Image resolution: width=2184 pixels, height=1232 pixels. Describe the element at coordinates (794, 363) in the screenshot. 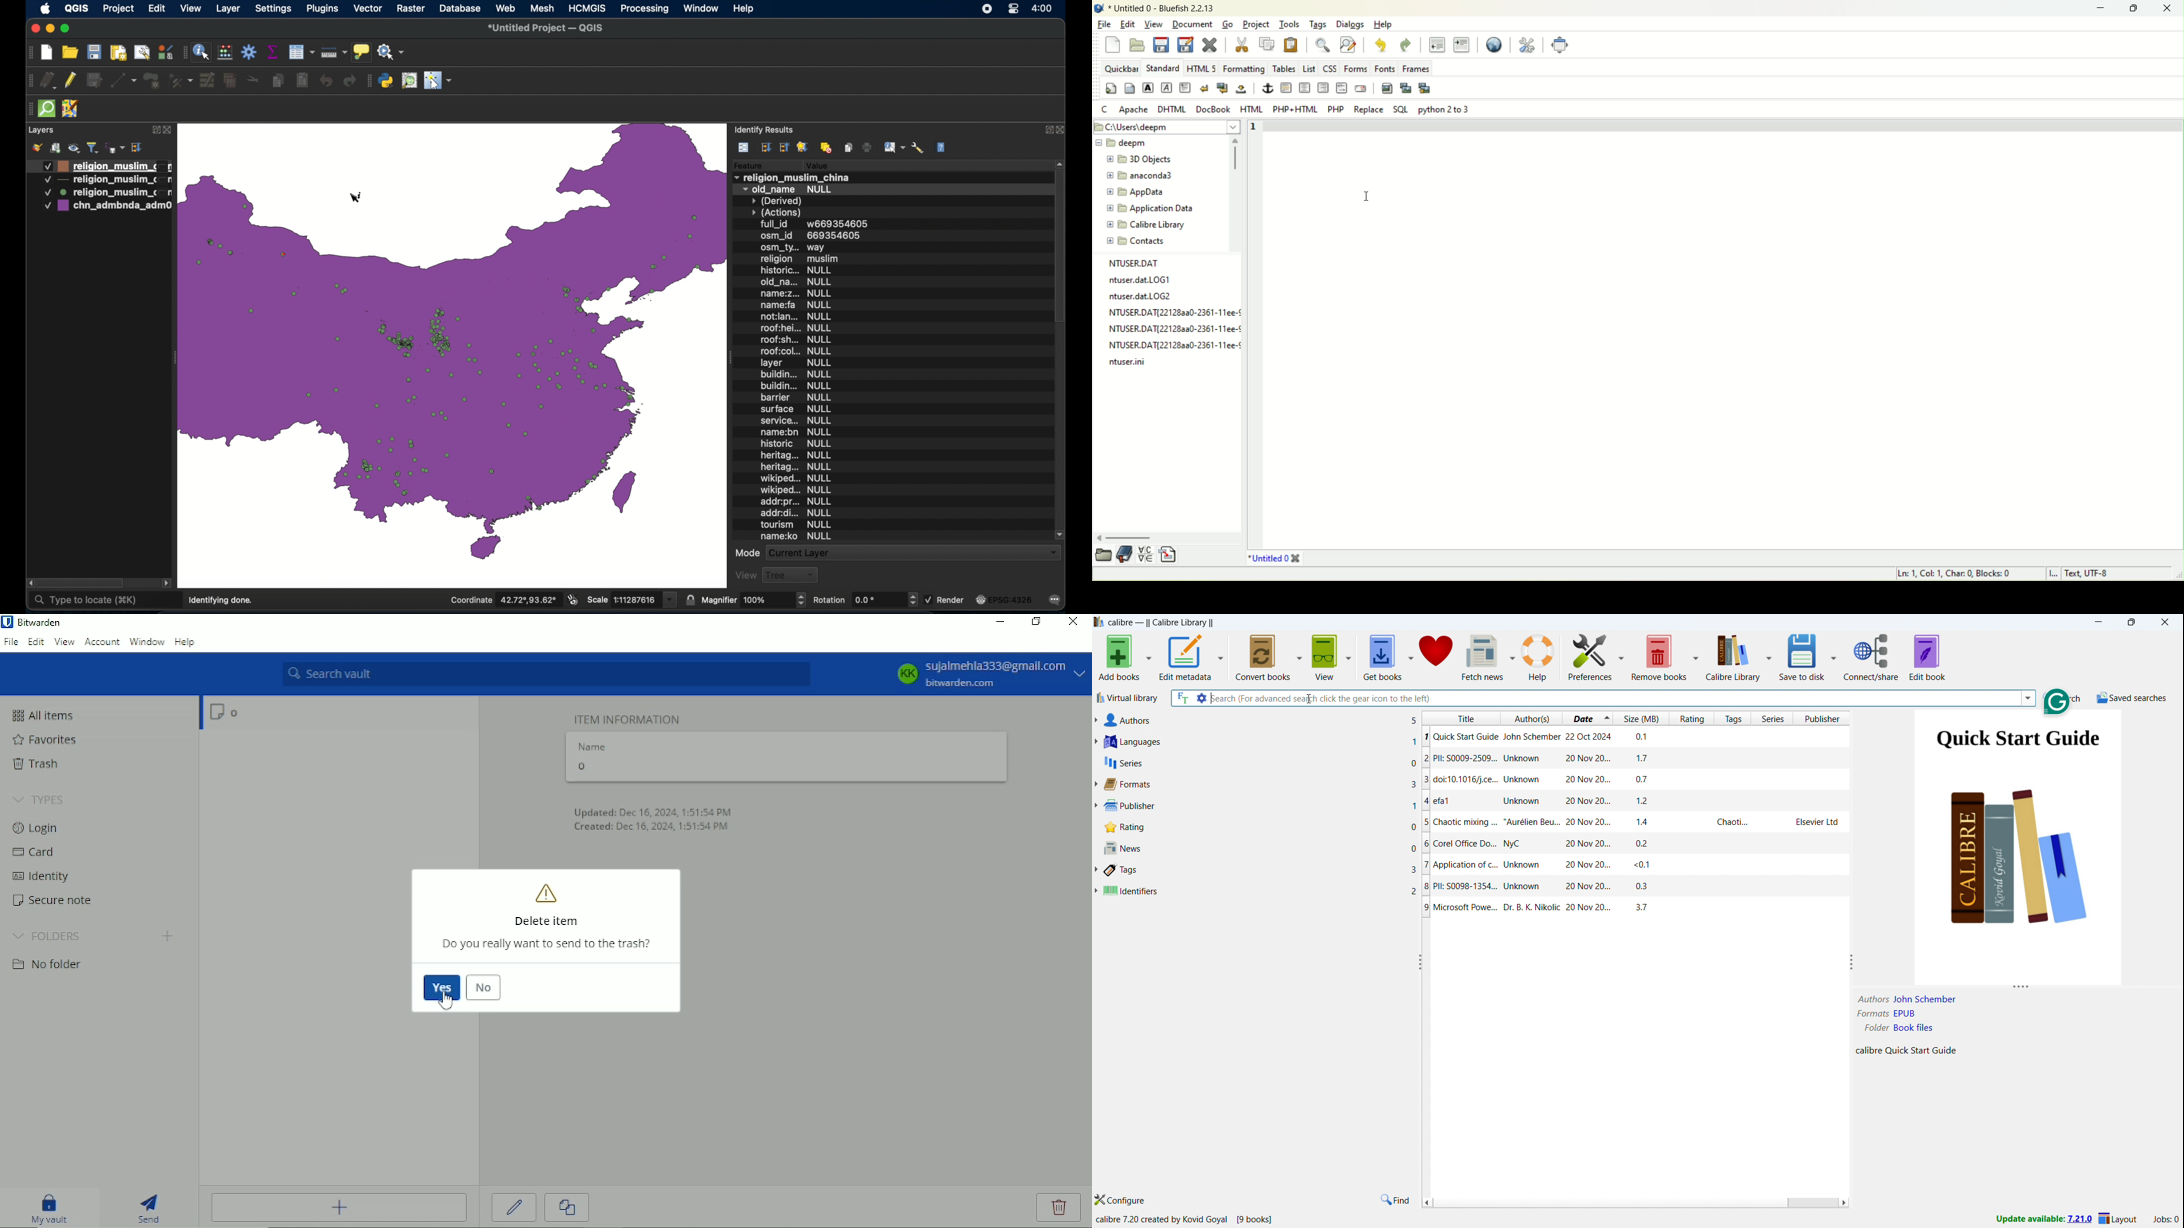

I see `layer` at that location.